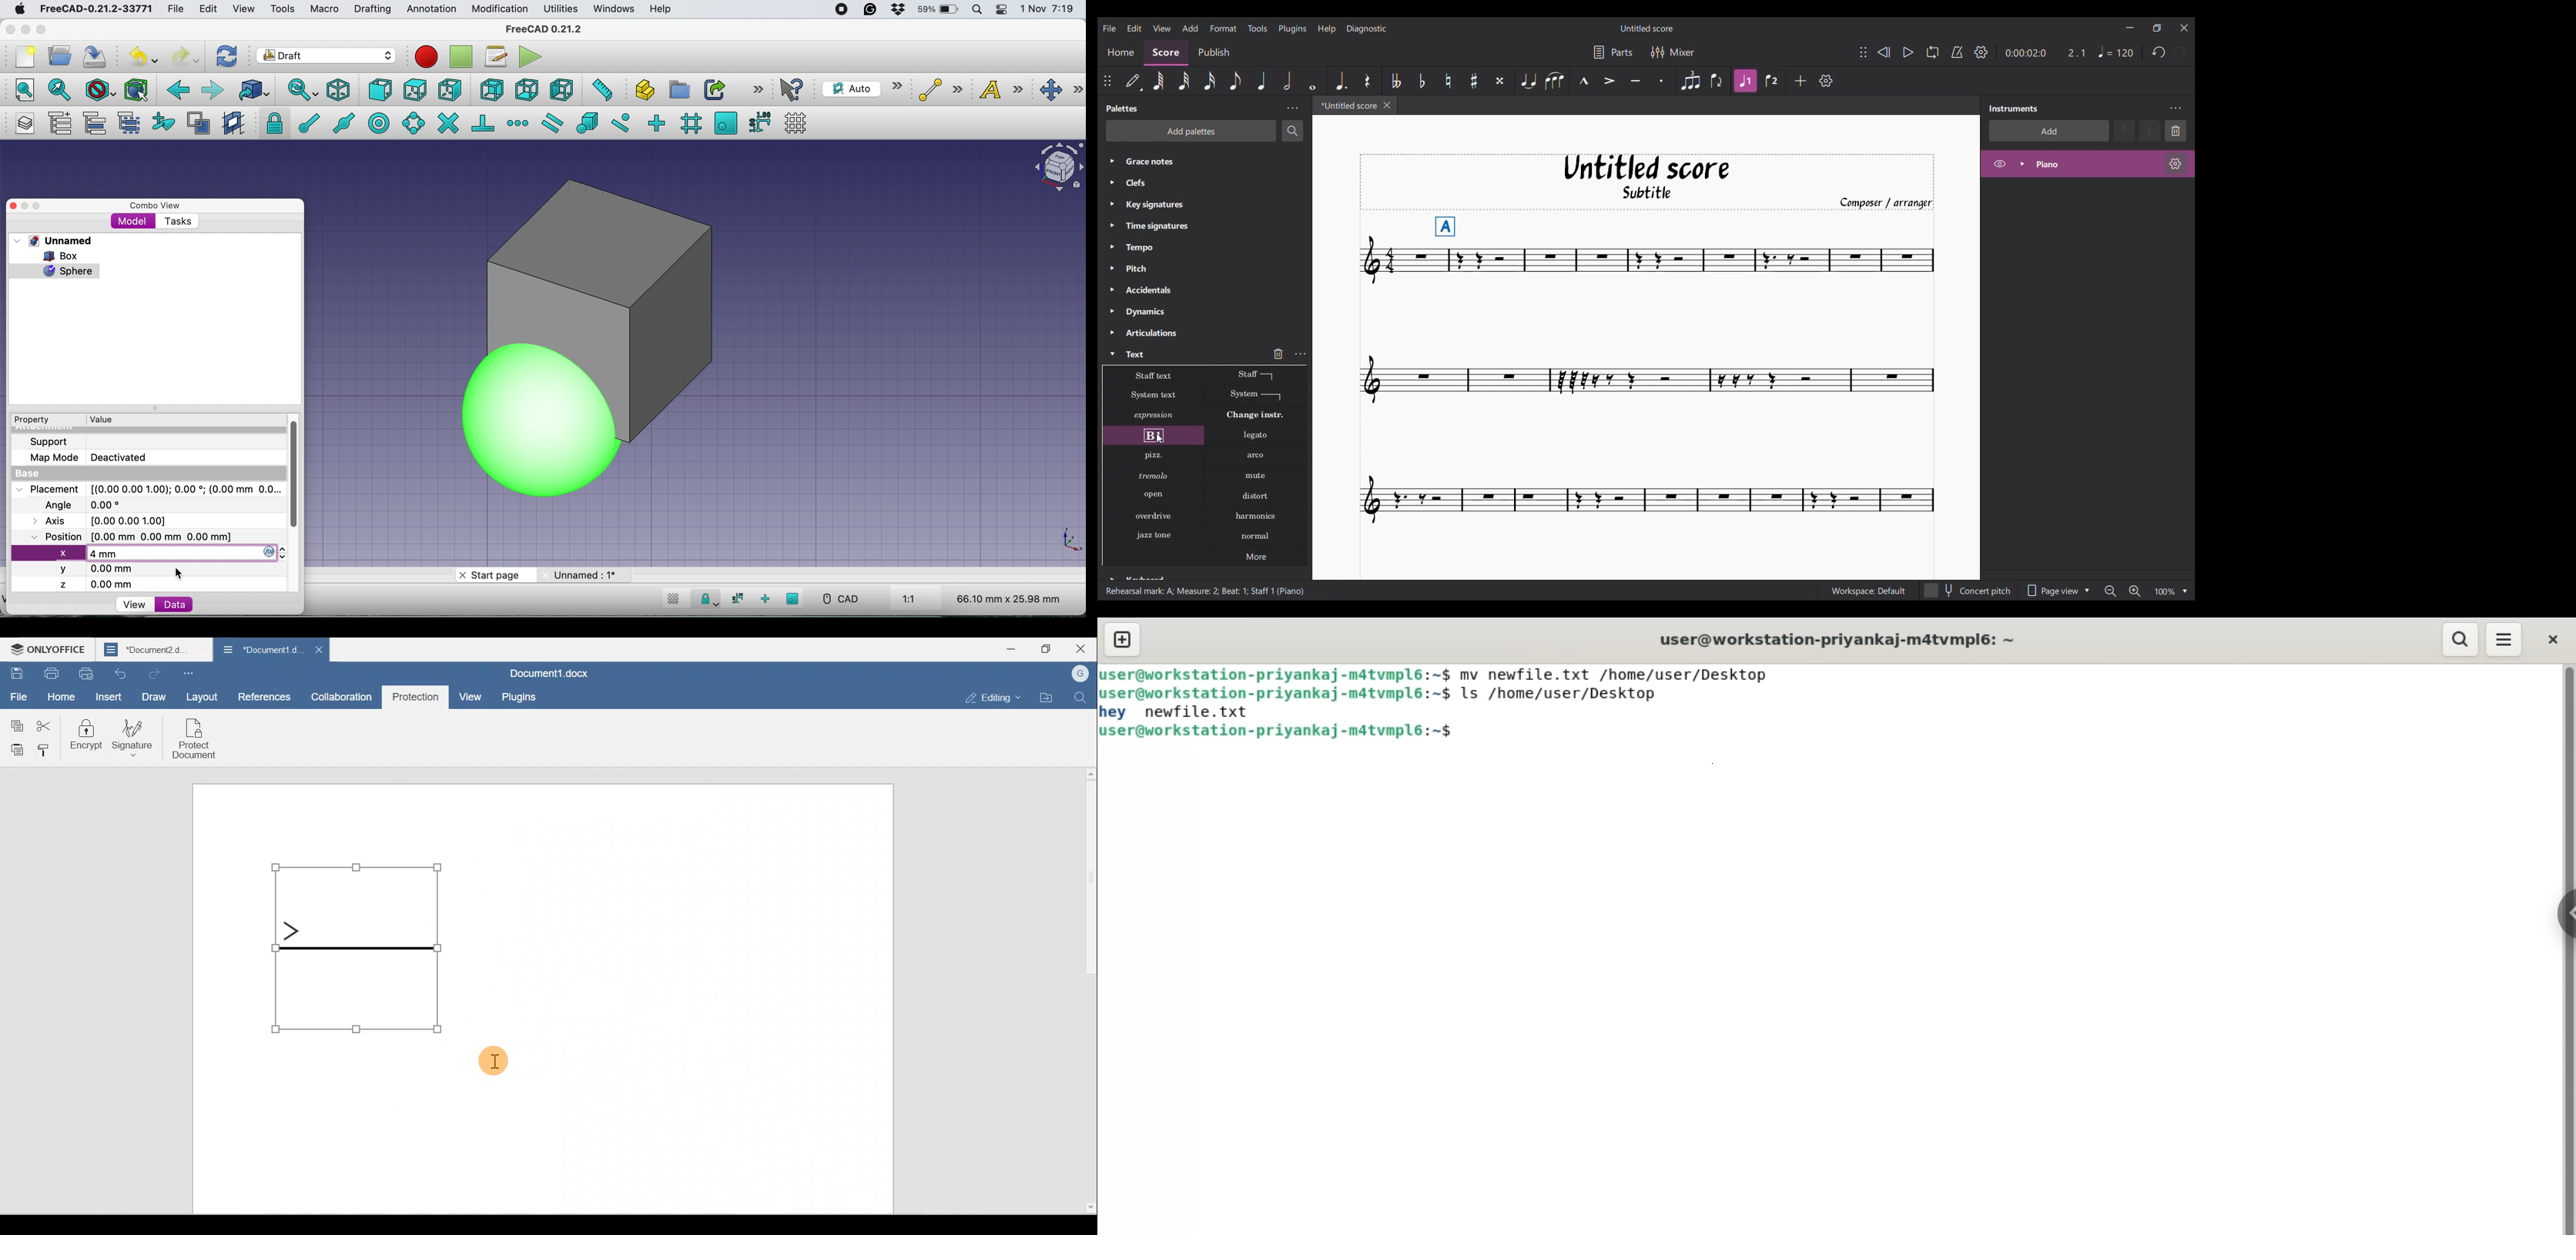 Image resolution: width=2576 pixels, height=1260 pixels. What do you see at coordinates (679, 90) in the screenshot?
I see `create group` at bounding box center [679, 90].